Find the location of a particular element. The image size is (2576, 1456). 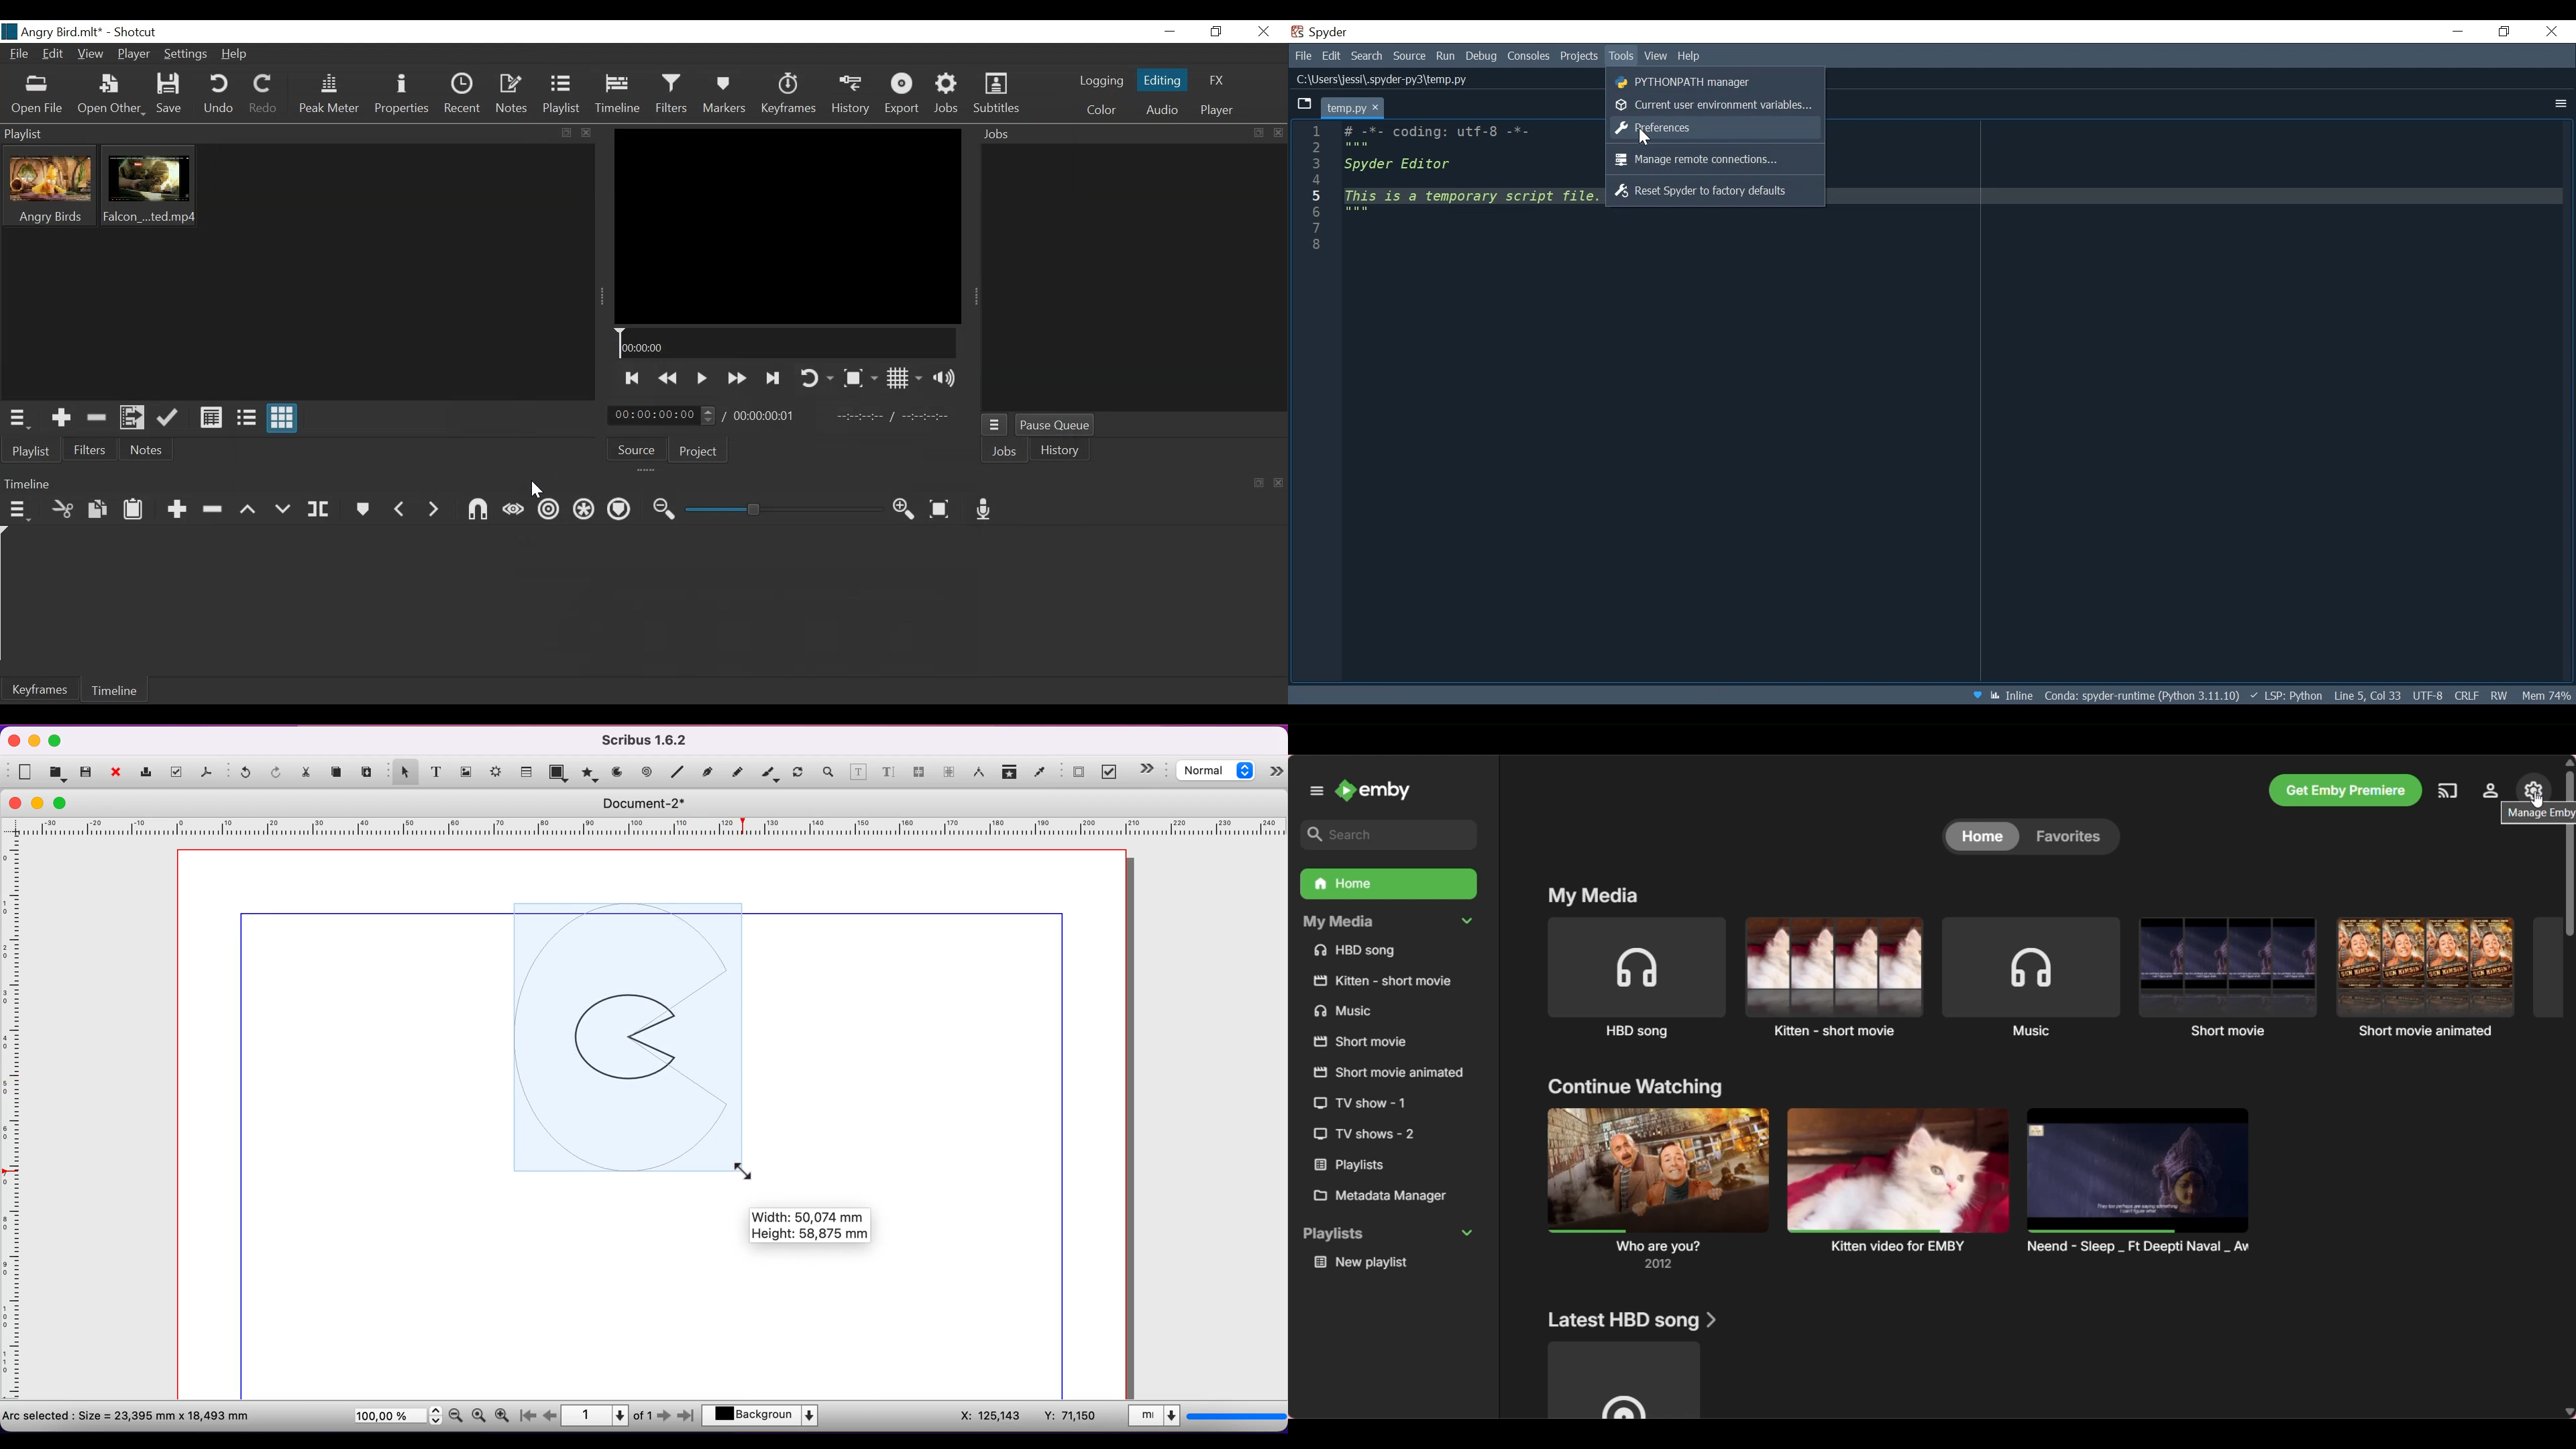

vertical measures is located at coordinates (15, 1123).